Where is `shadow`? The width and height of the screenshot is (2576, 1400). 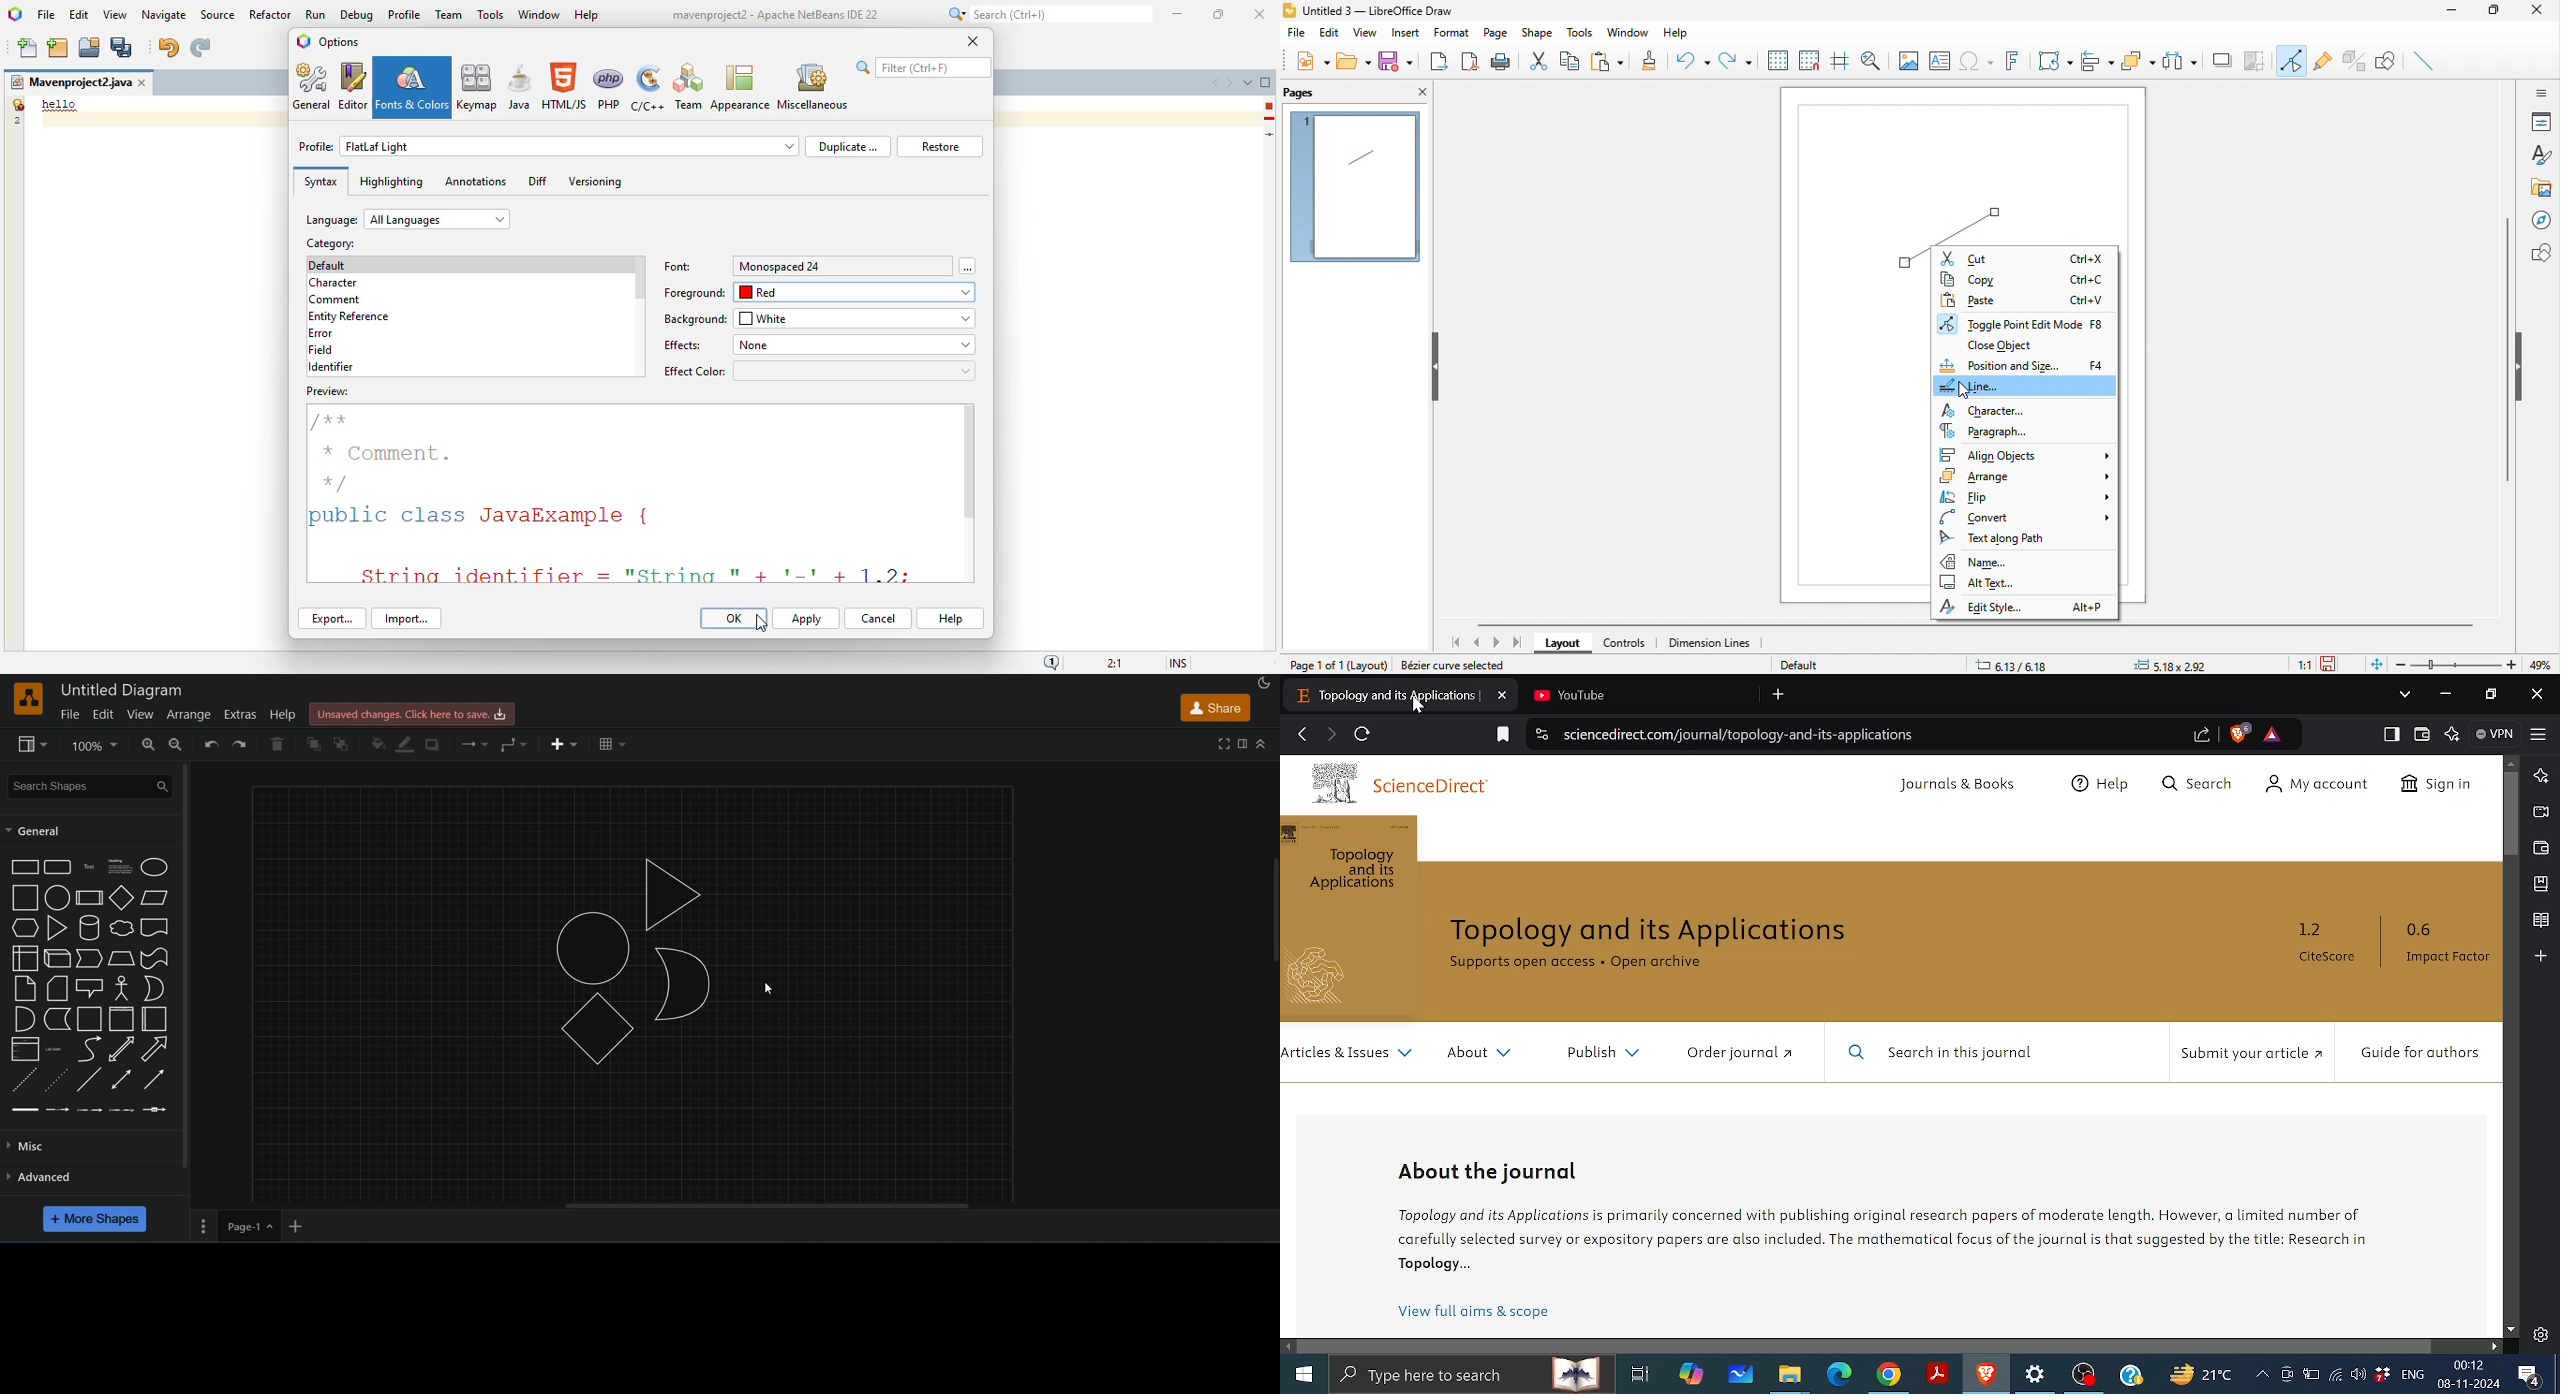 shadow is located at coordinates (436, 745).